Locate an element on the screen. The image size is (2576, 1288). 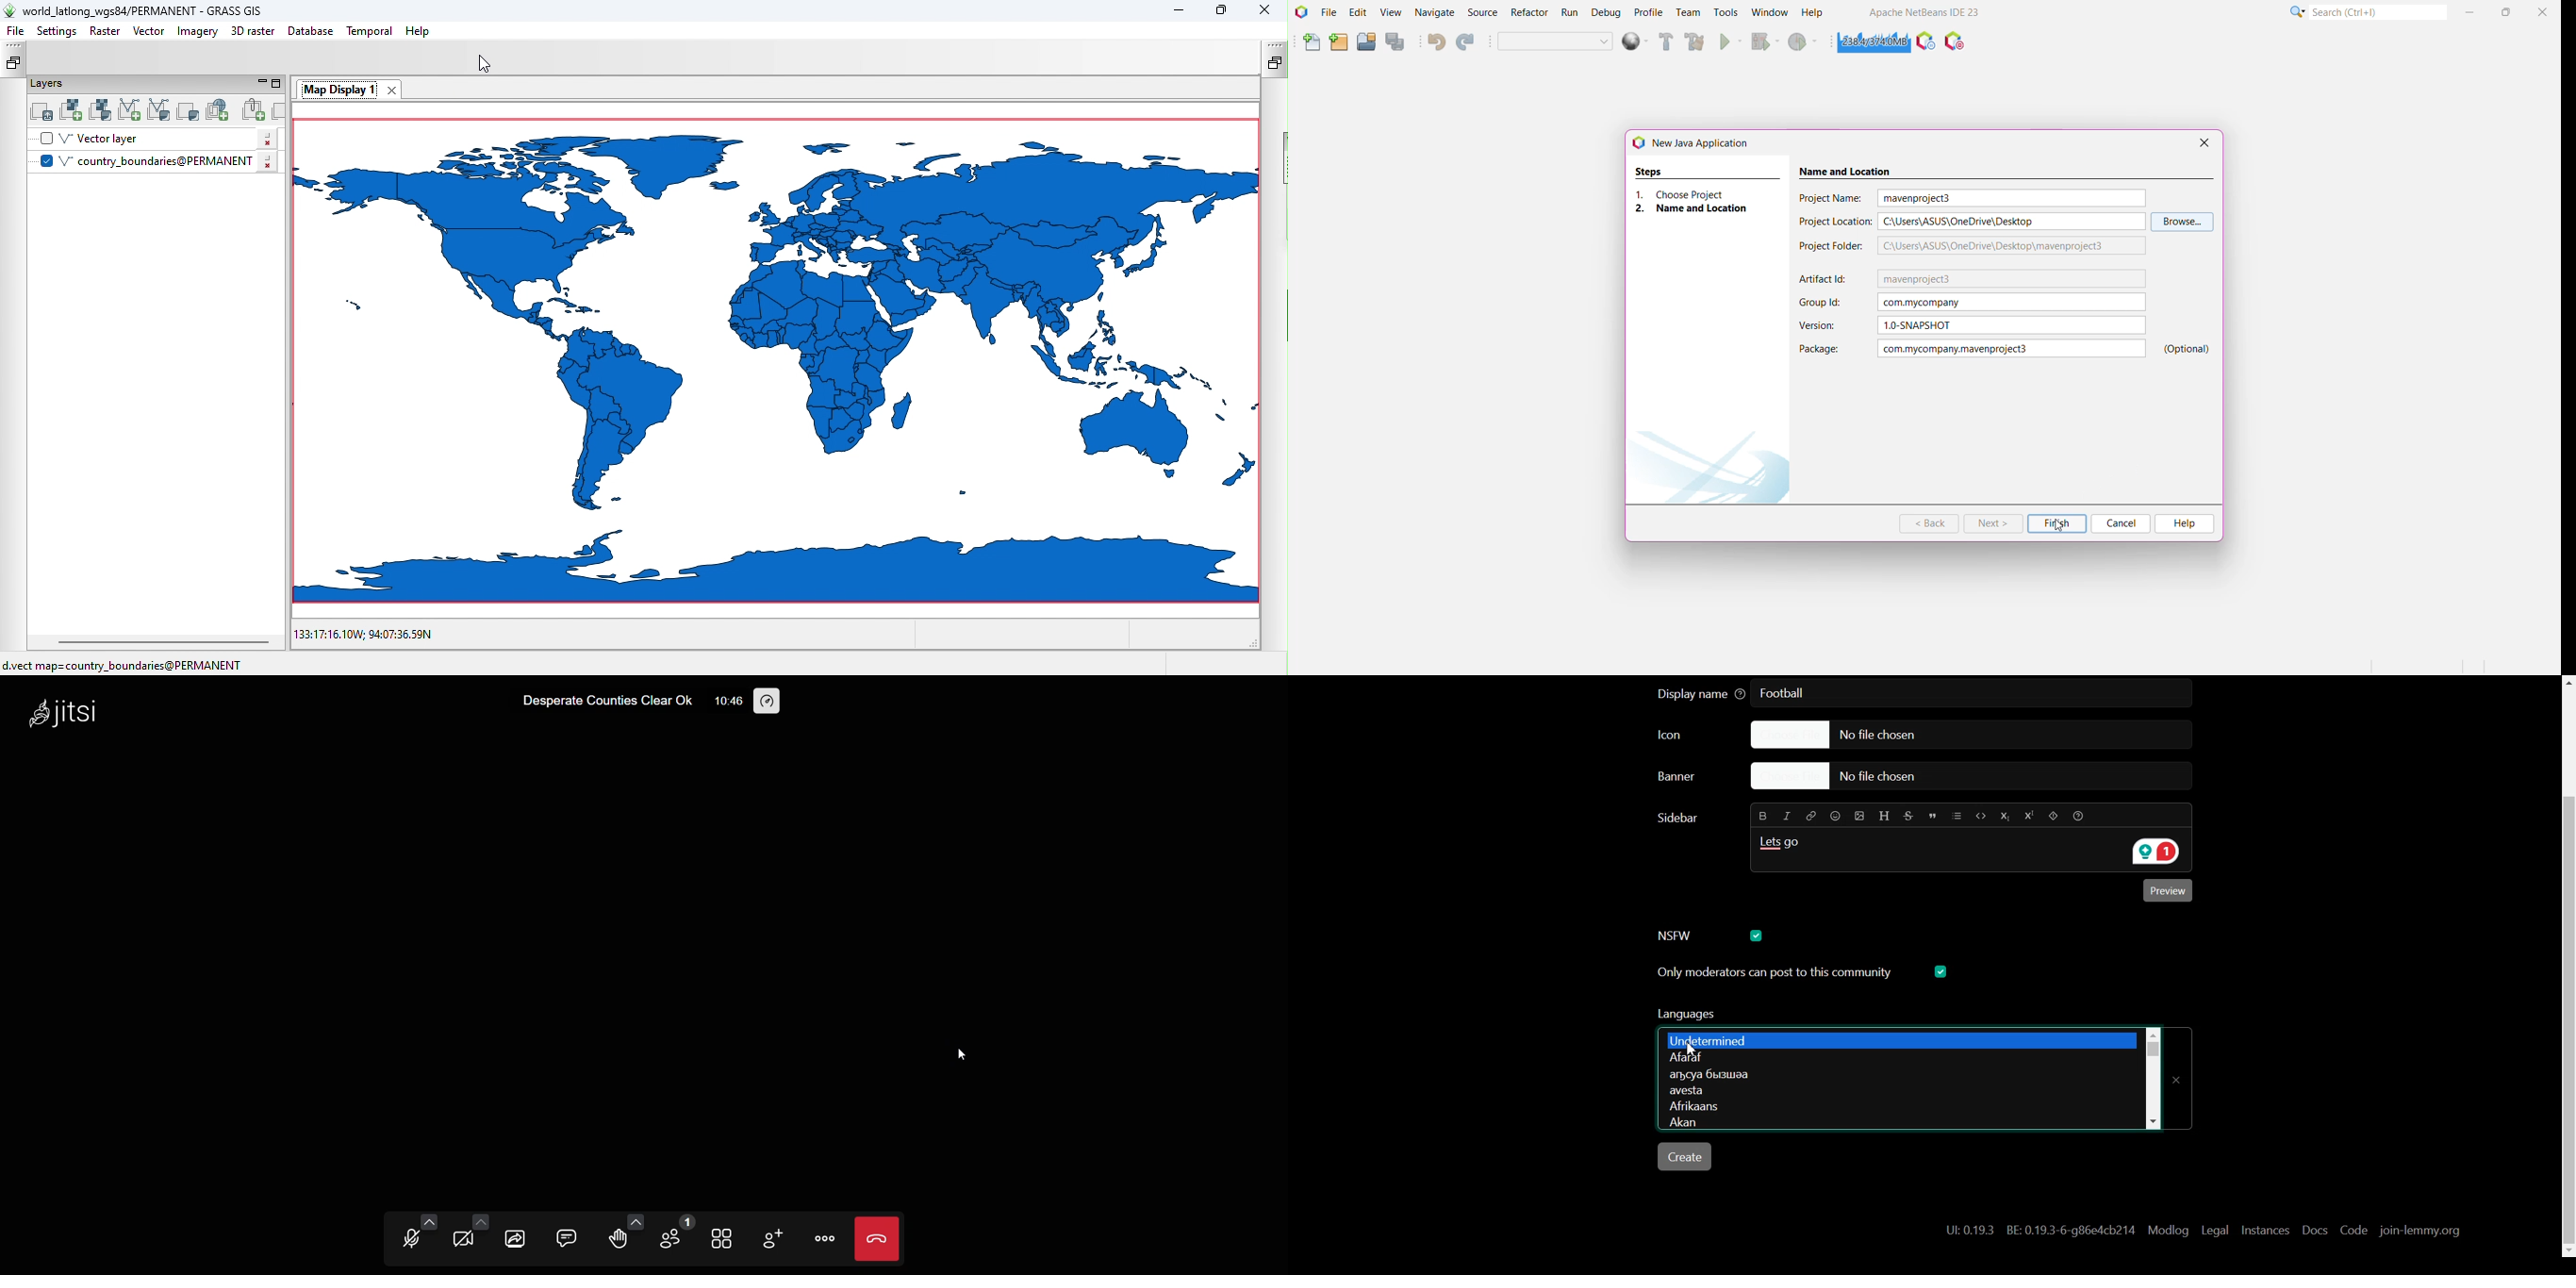
Language is located at coordinates (1895, 1075).